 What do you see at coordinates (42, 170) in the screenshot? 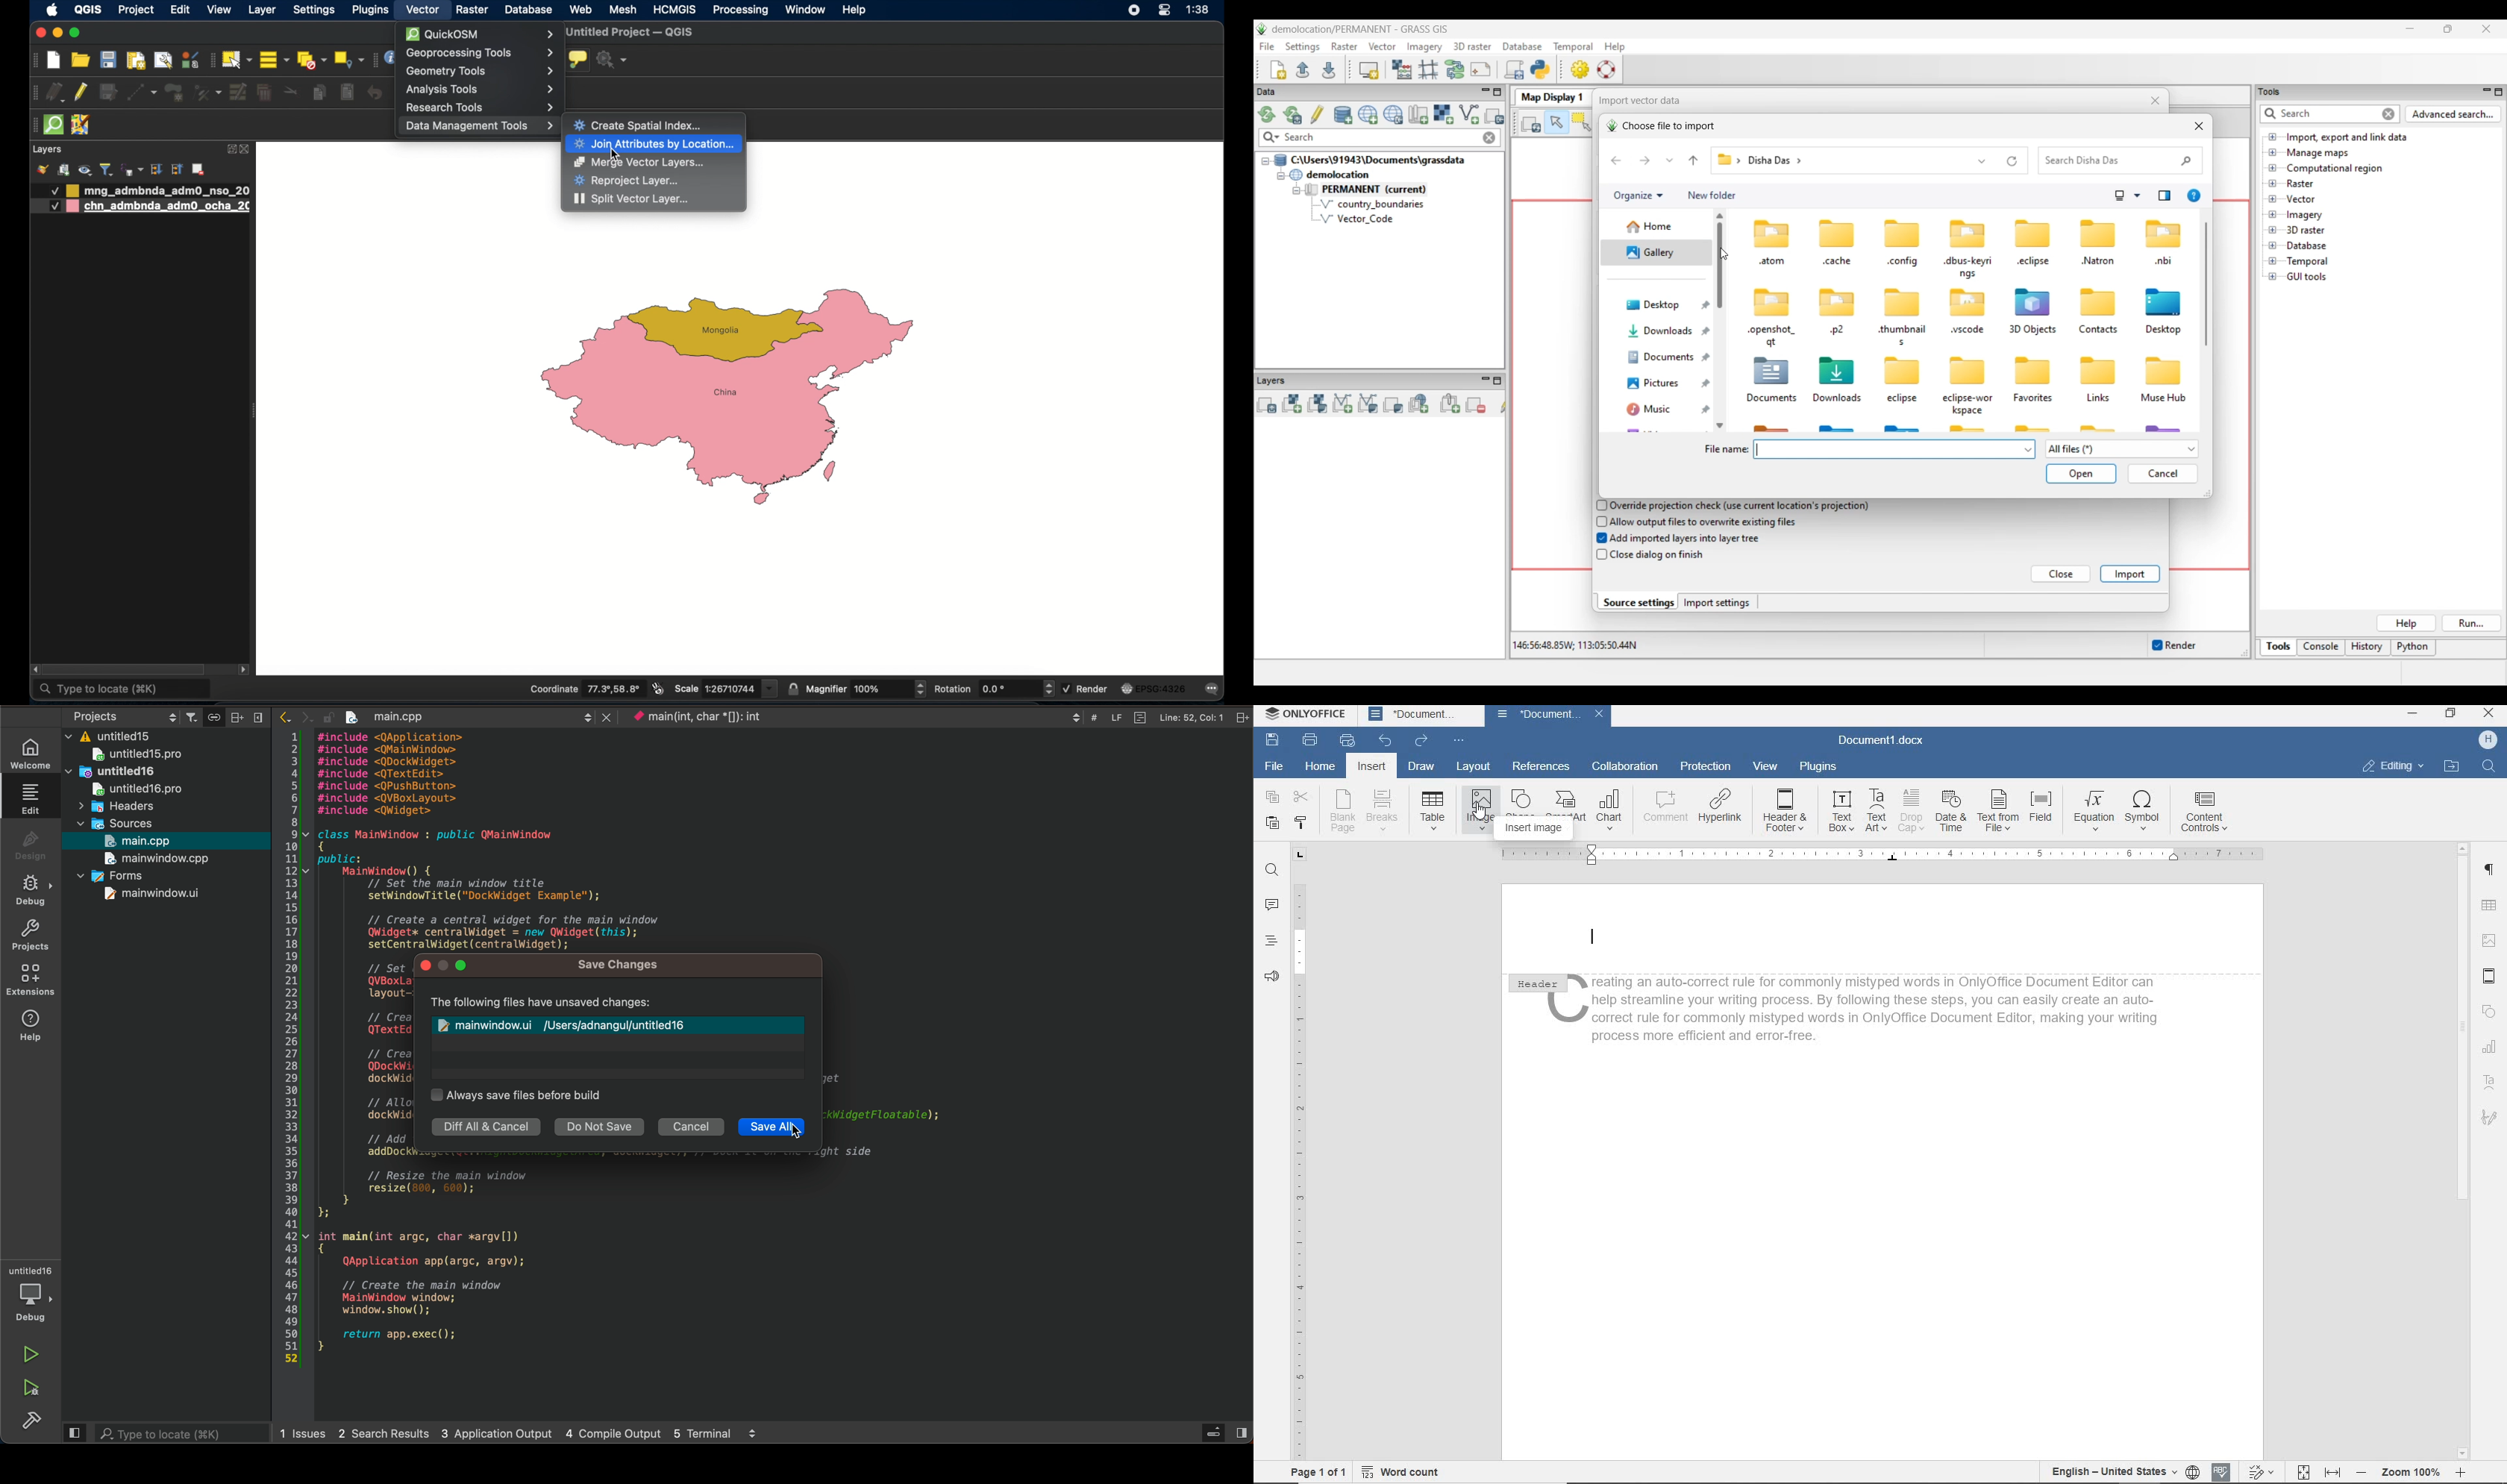
I see `open layer styling panel` at bounding box center [42, 170].